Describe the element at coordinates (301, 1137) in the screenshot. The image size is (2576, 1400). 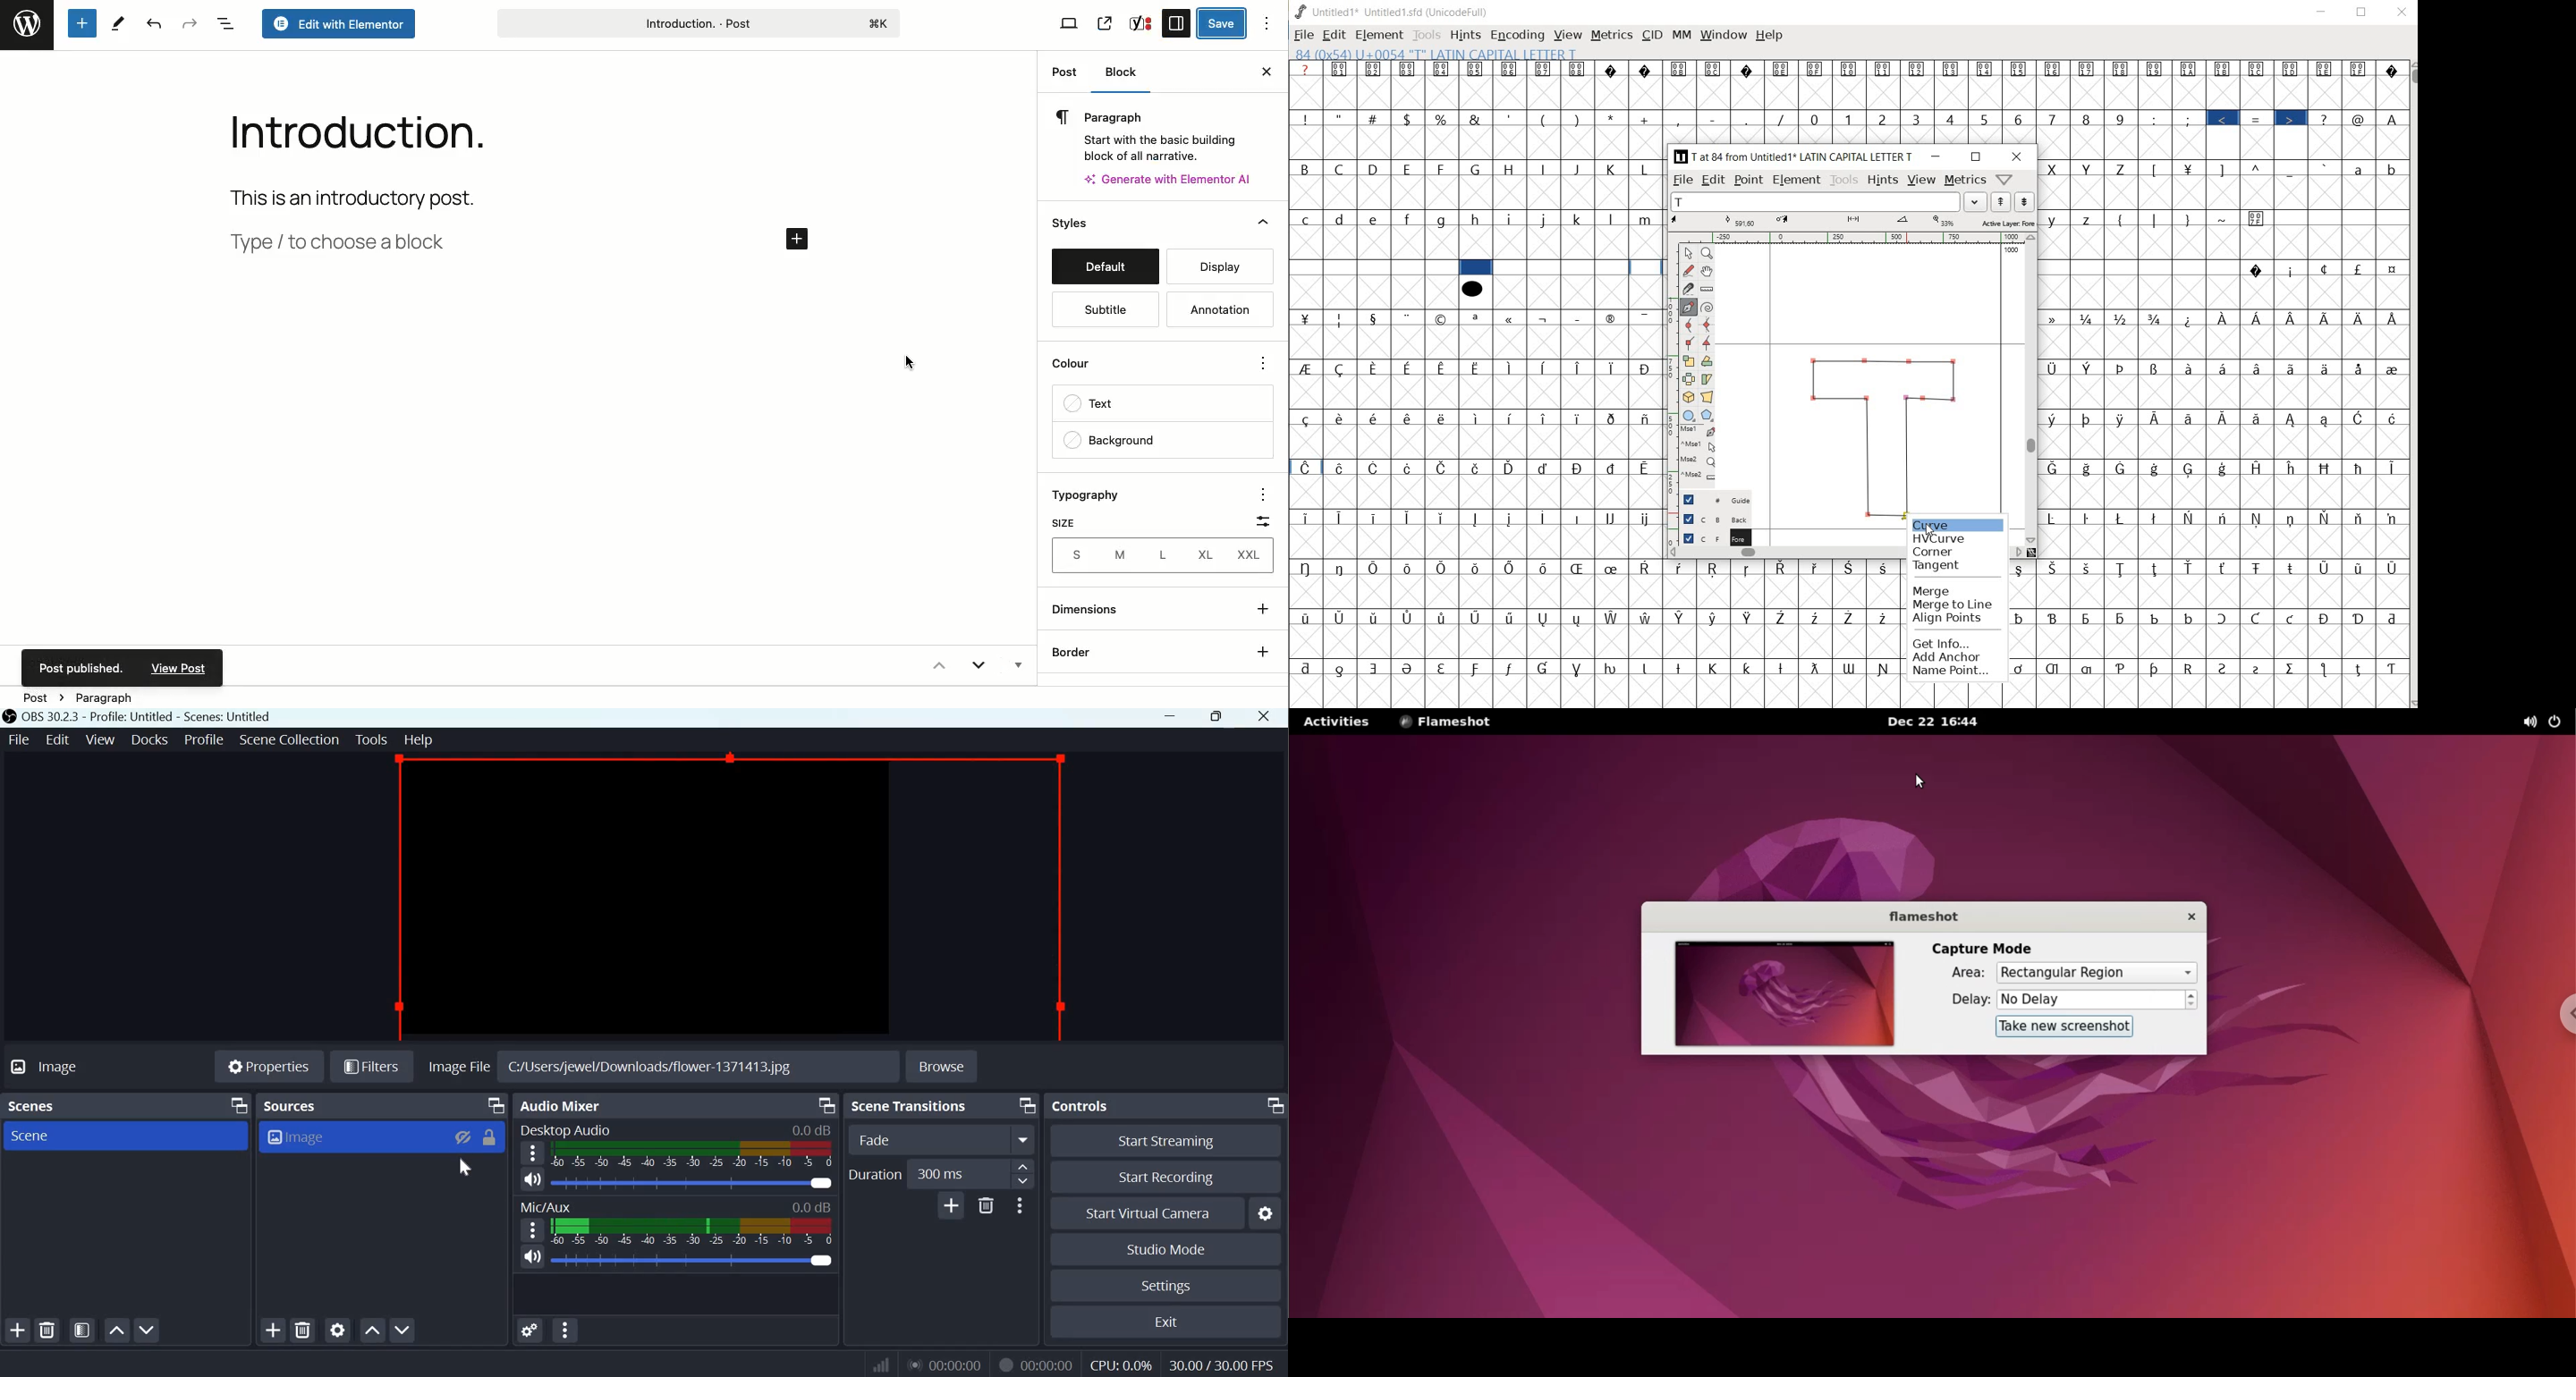
I see `Image` at that location.